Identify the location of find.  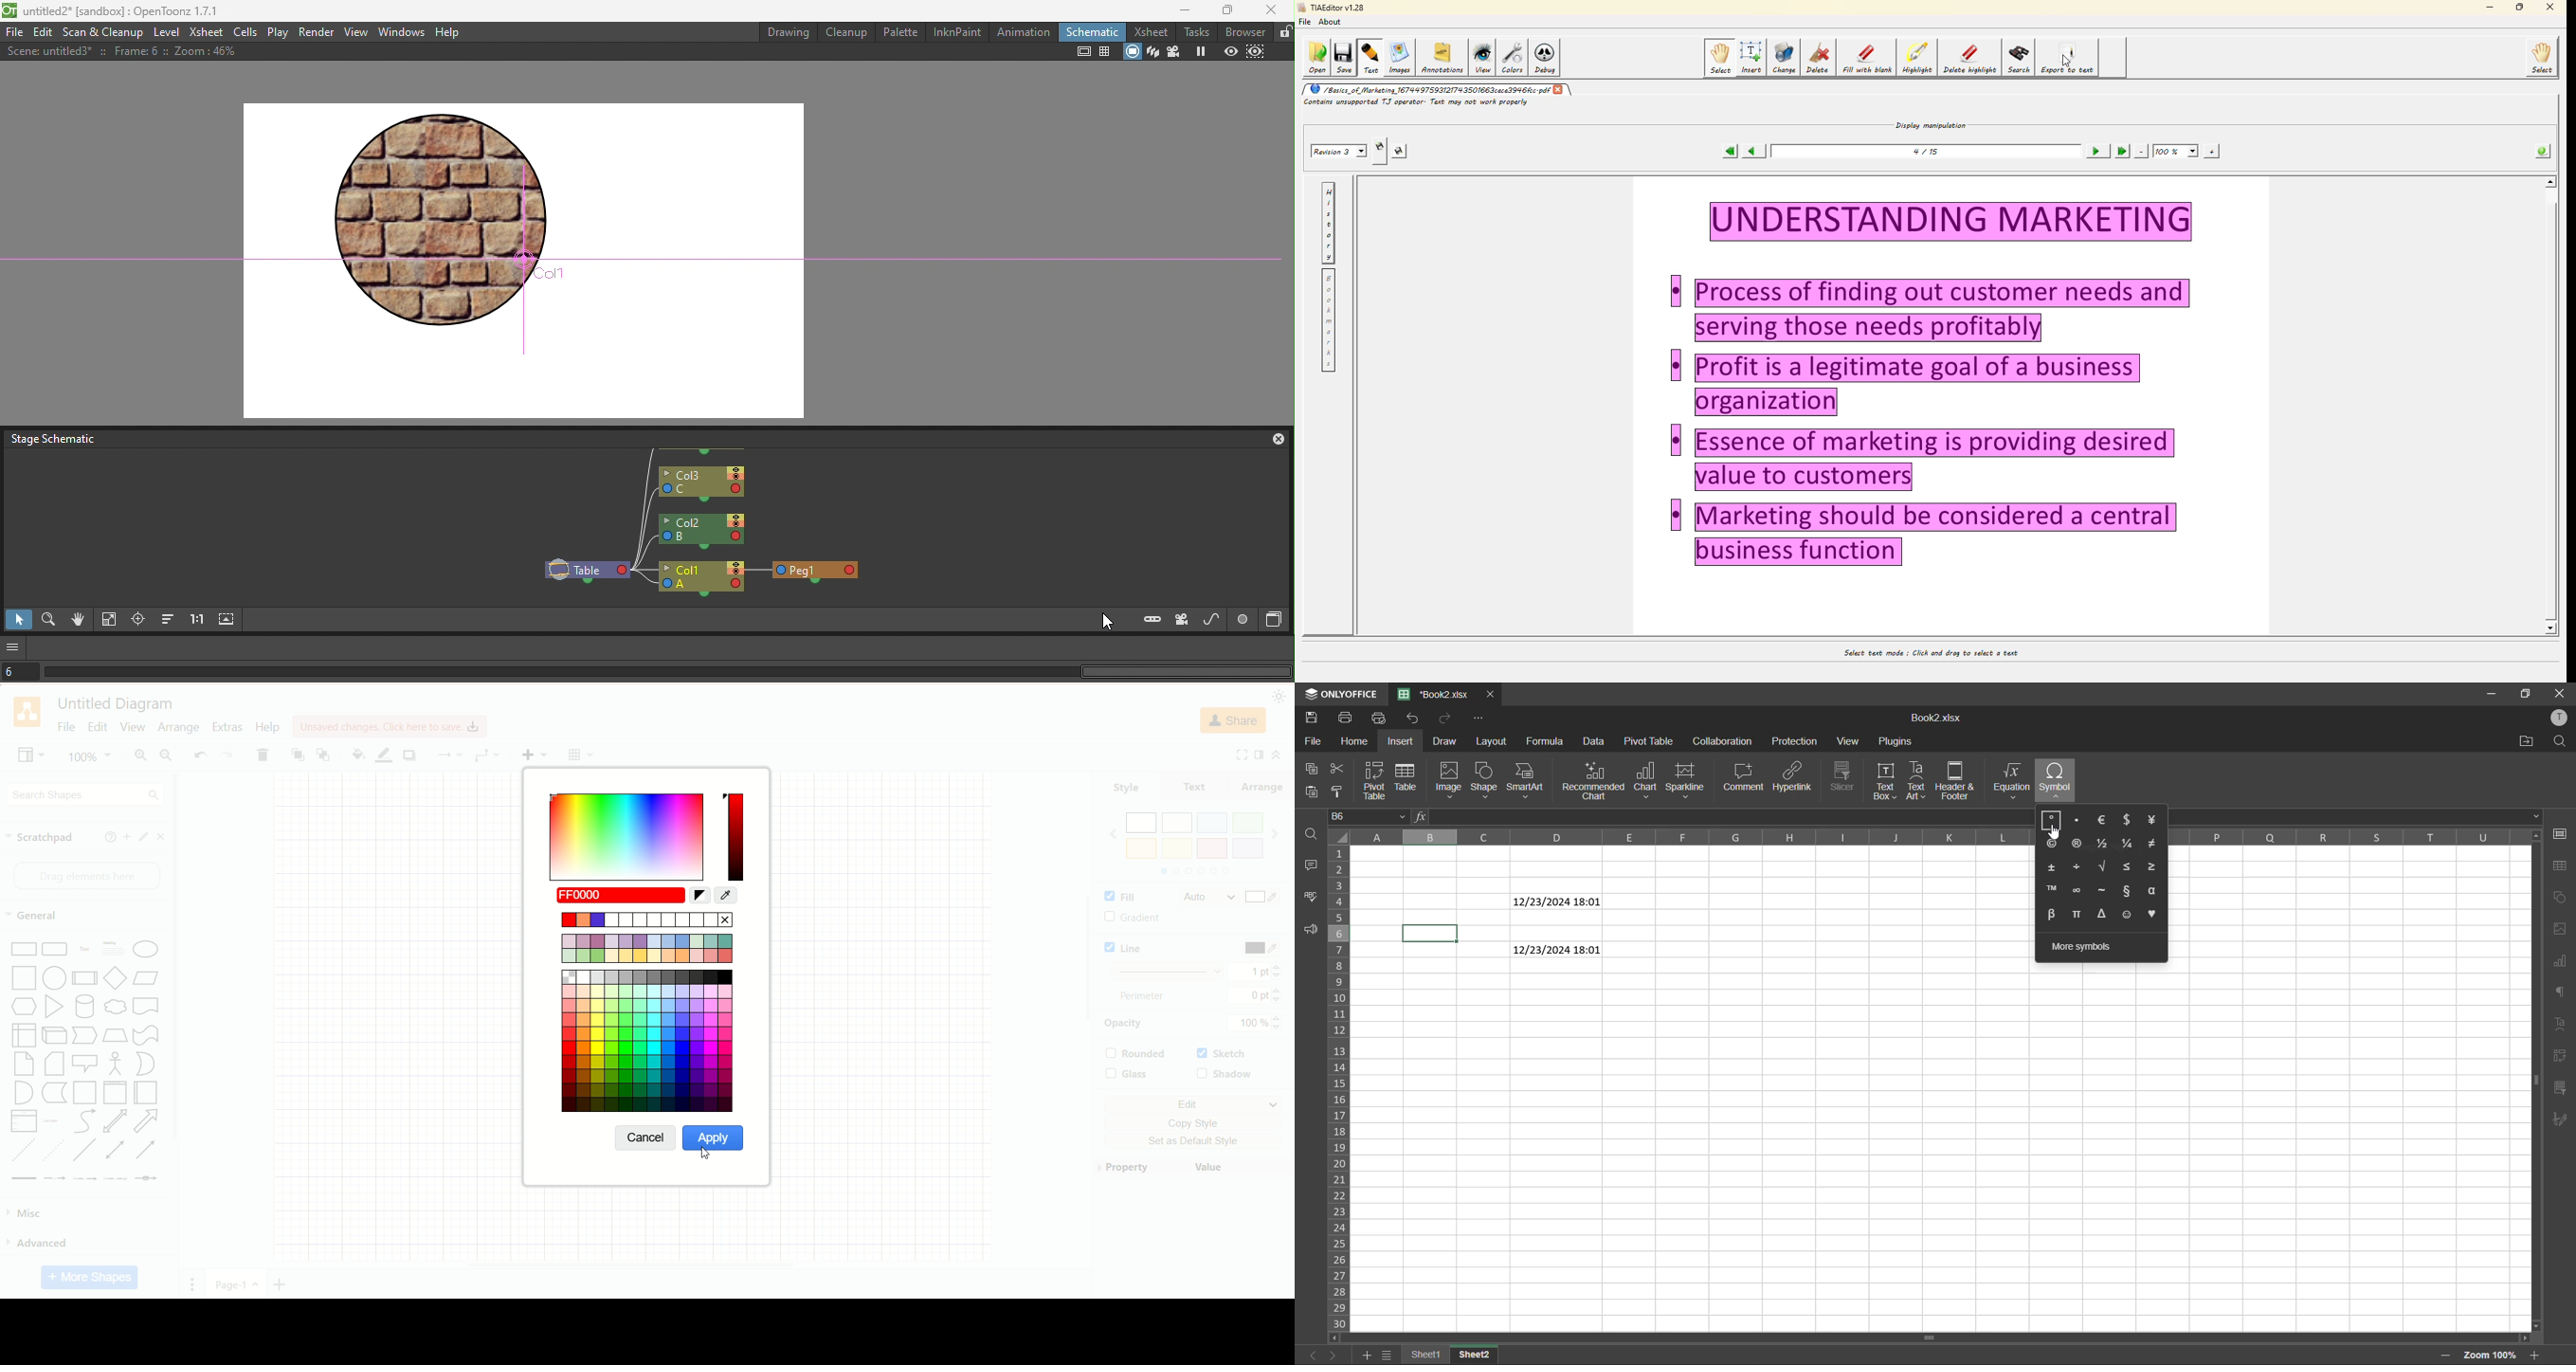
(1312, 833).